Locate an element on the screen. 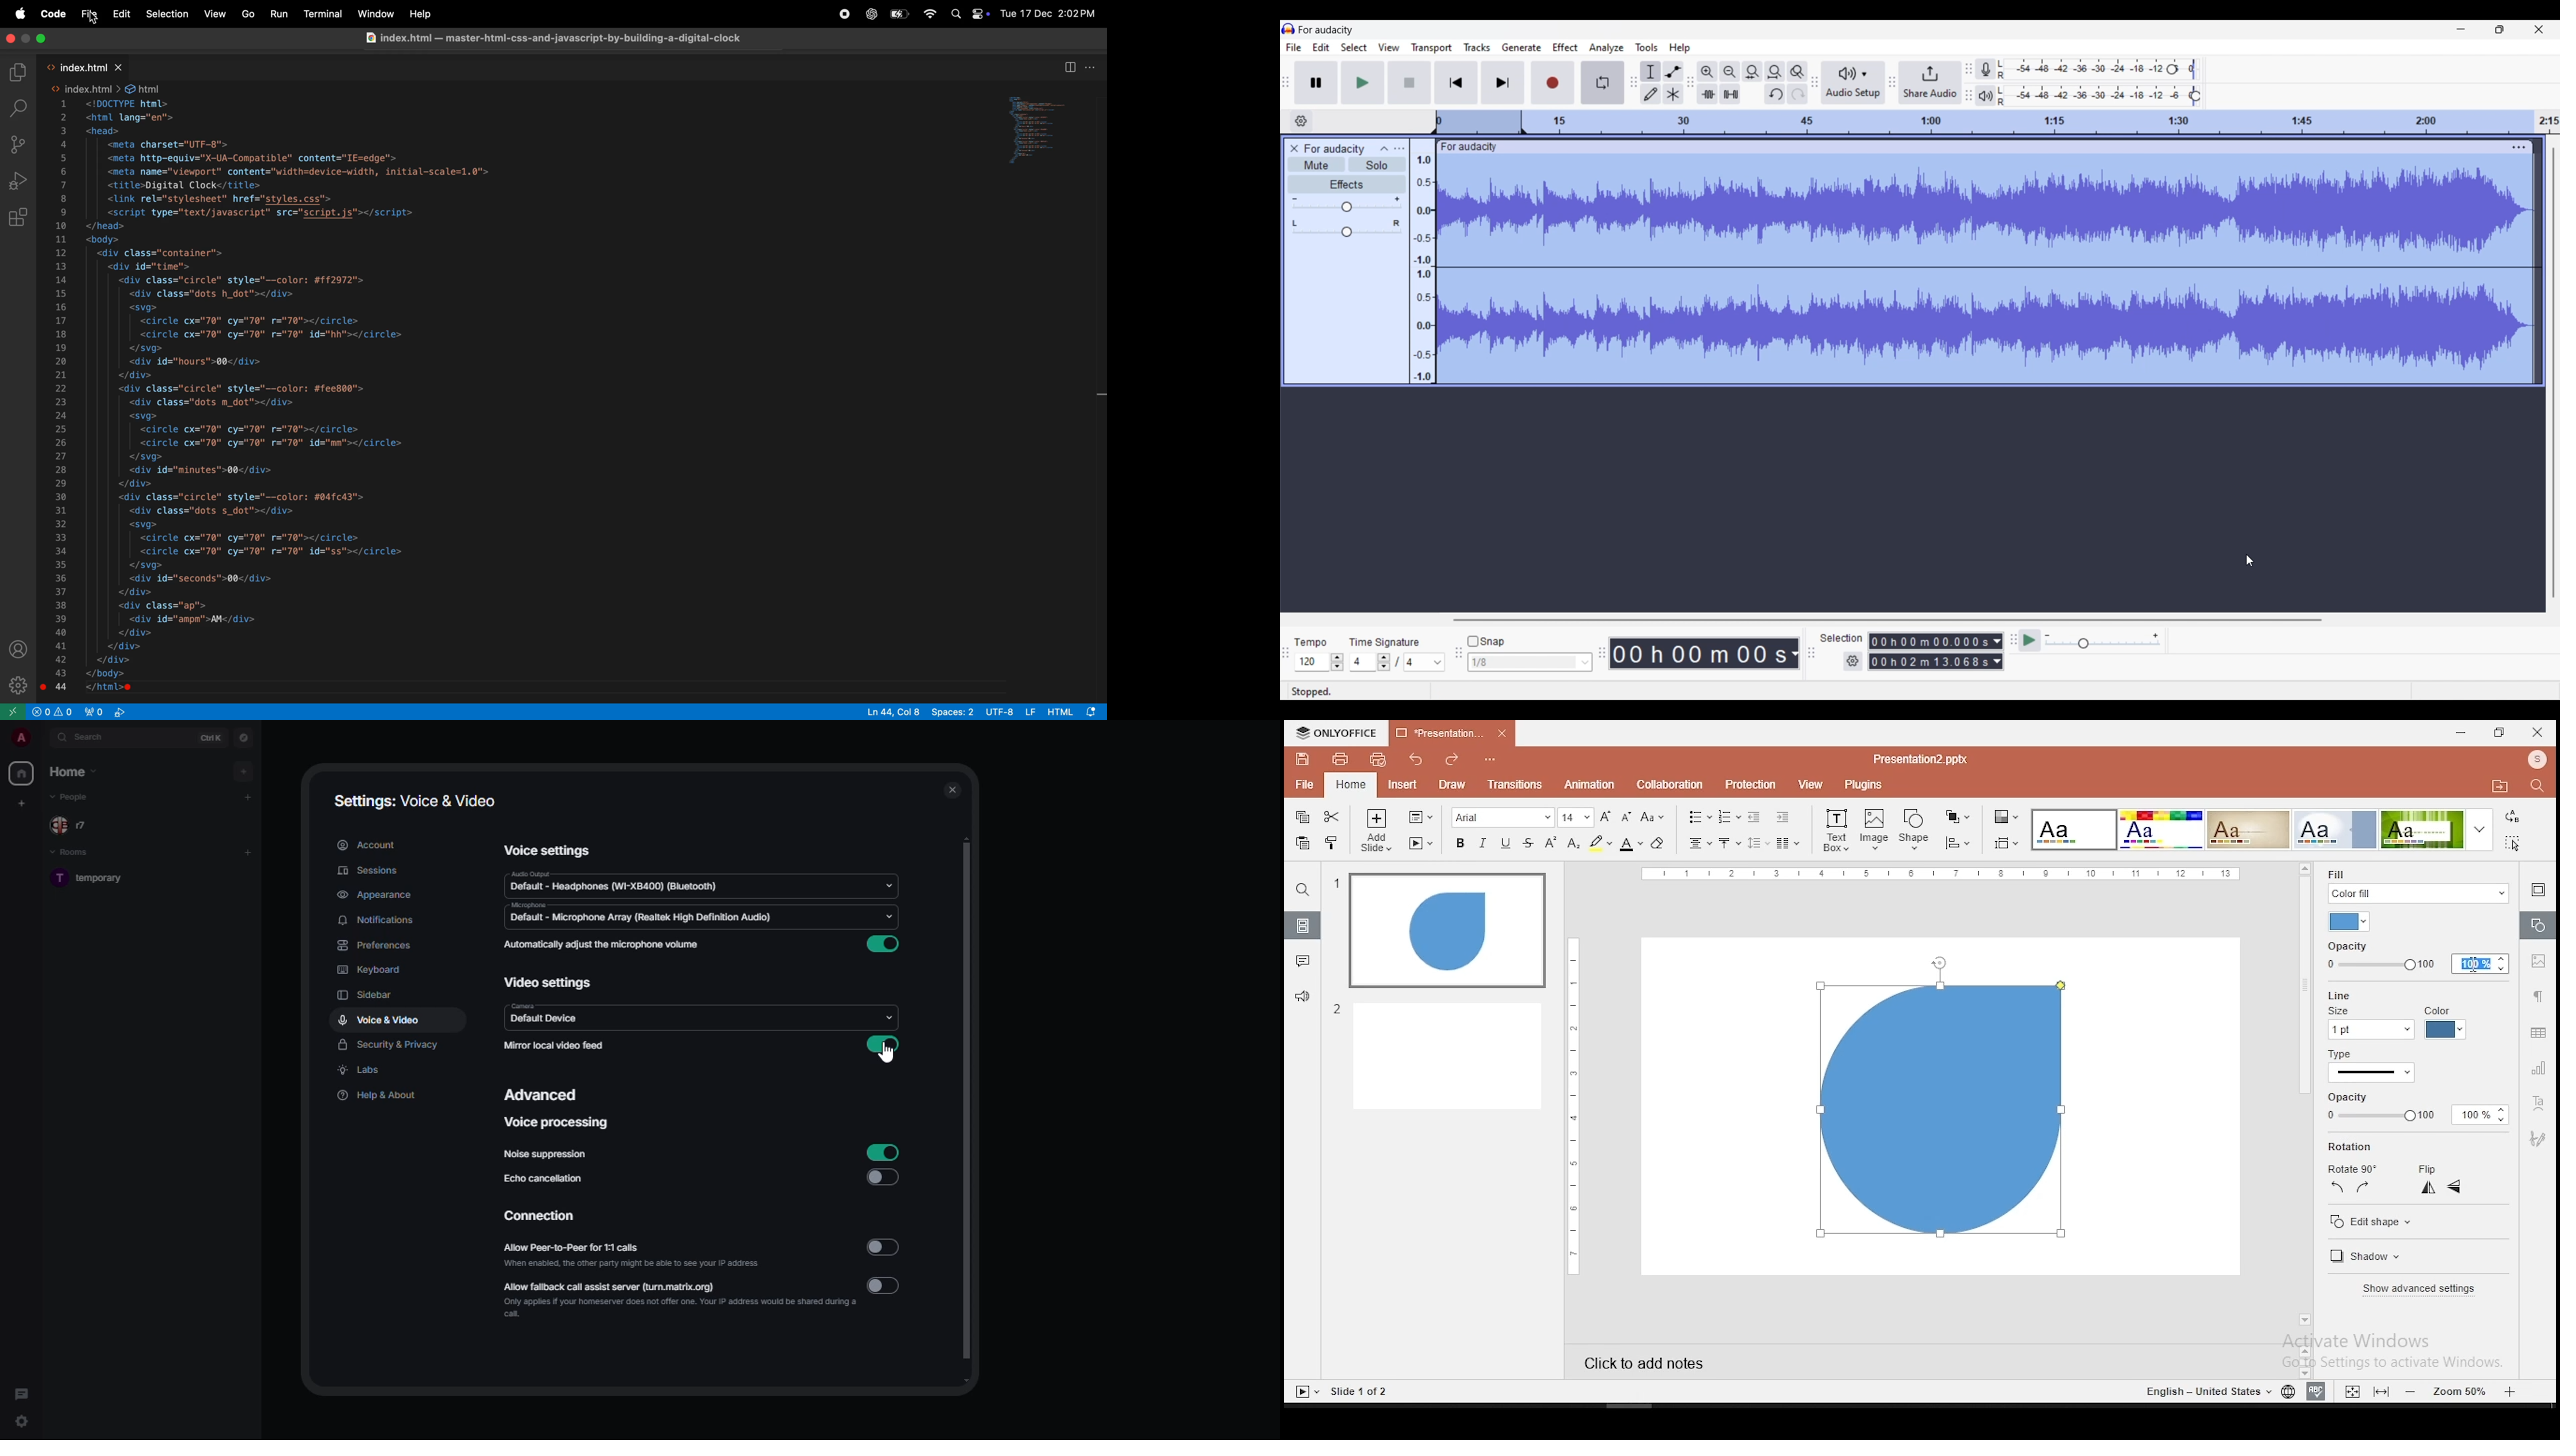 The width and height of the screenshot is (2576, 1456). disabled is located at coordinates (886, 1286).